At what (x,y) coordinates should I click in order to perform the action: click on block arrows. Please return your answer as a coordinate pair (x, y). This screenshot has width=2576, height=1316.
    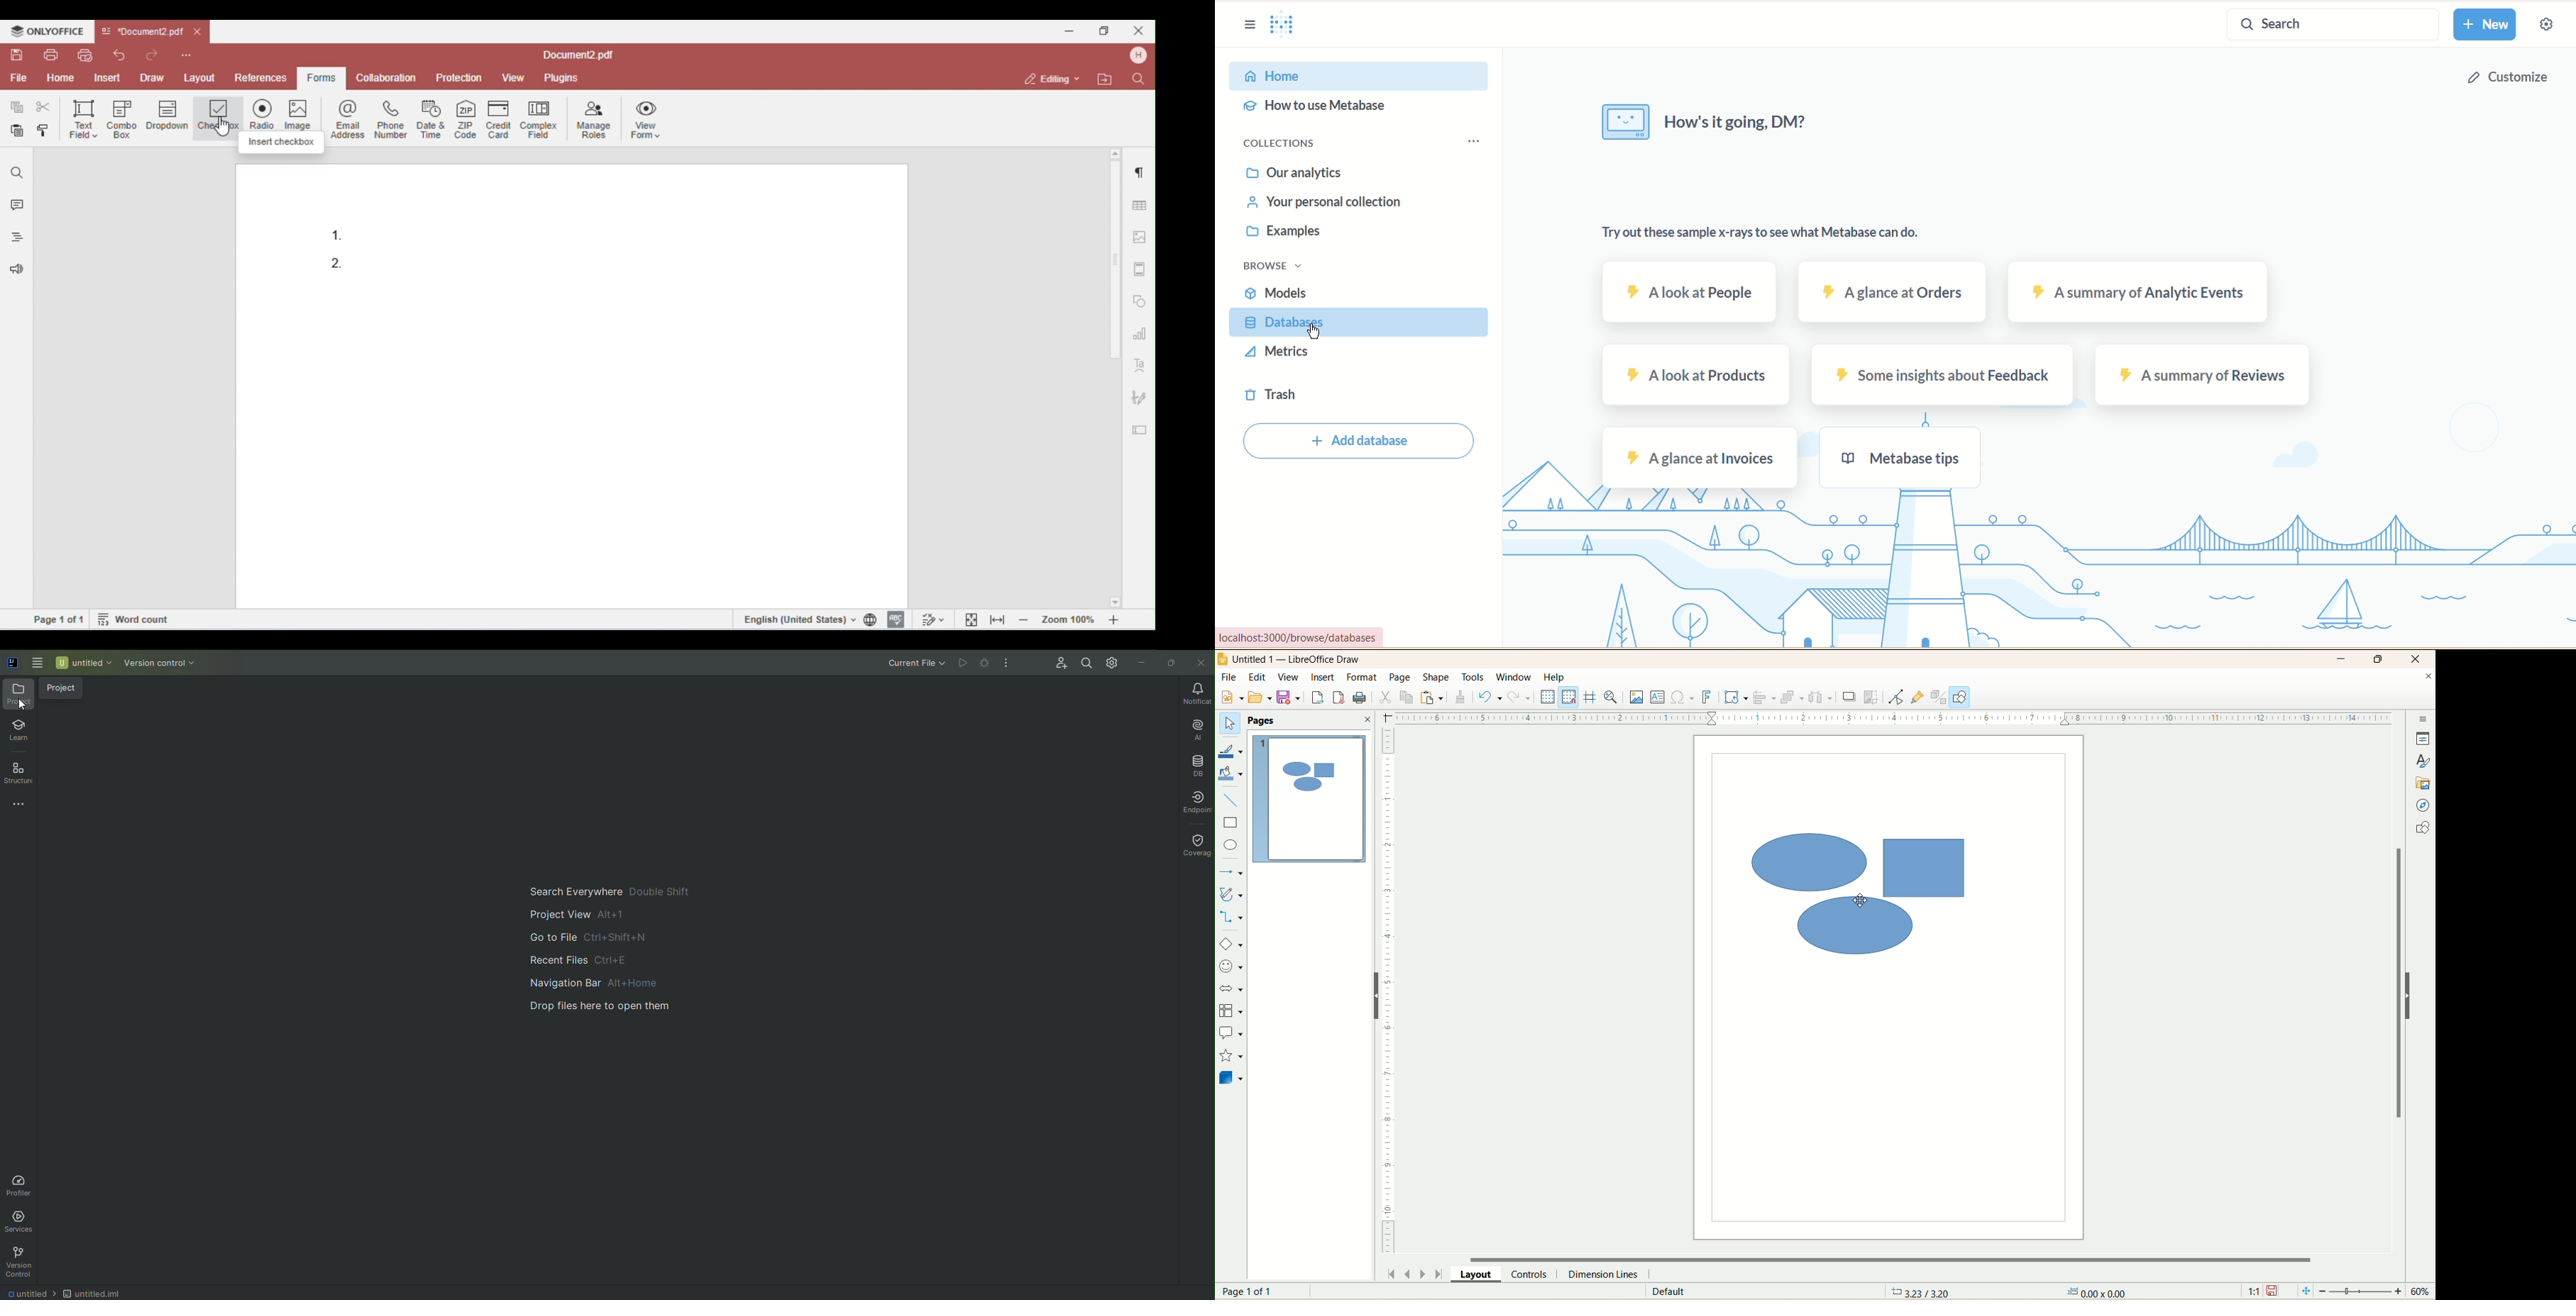
    Looking at the image, I should click on (1232, 990).